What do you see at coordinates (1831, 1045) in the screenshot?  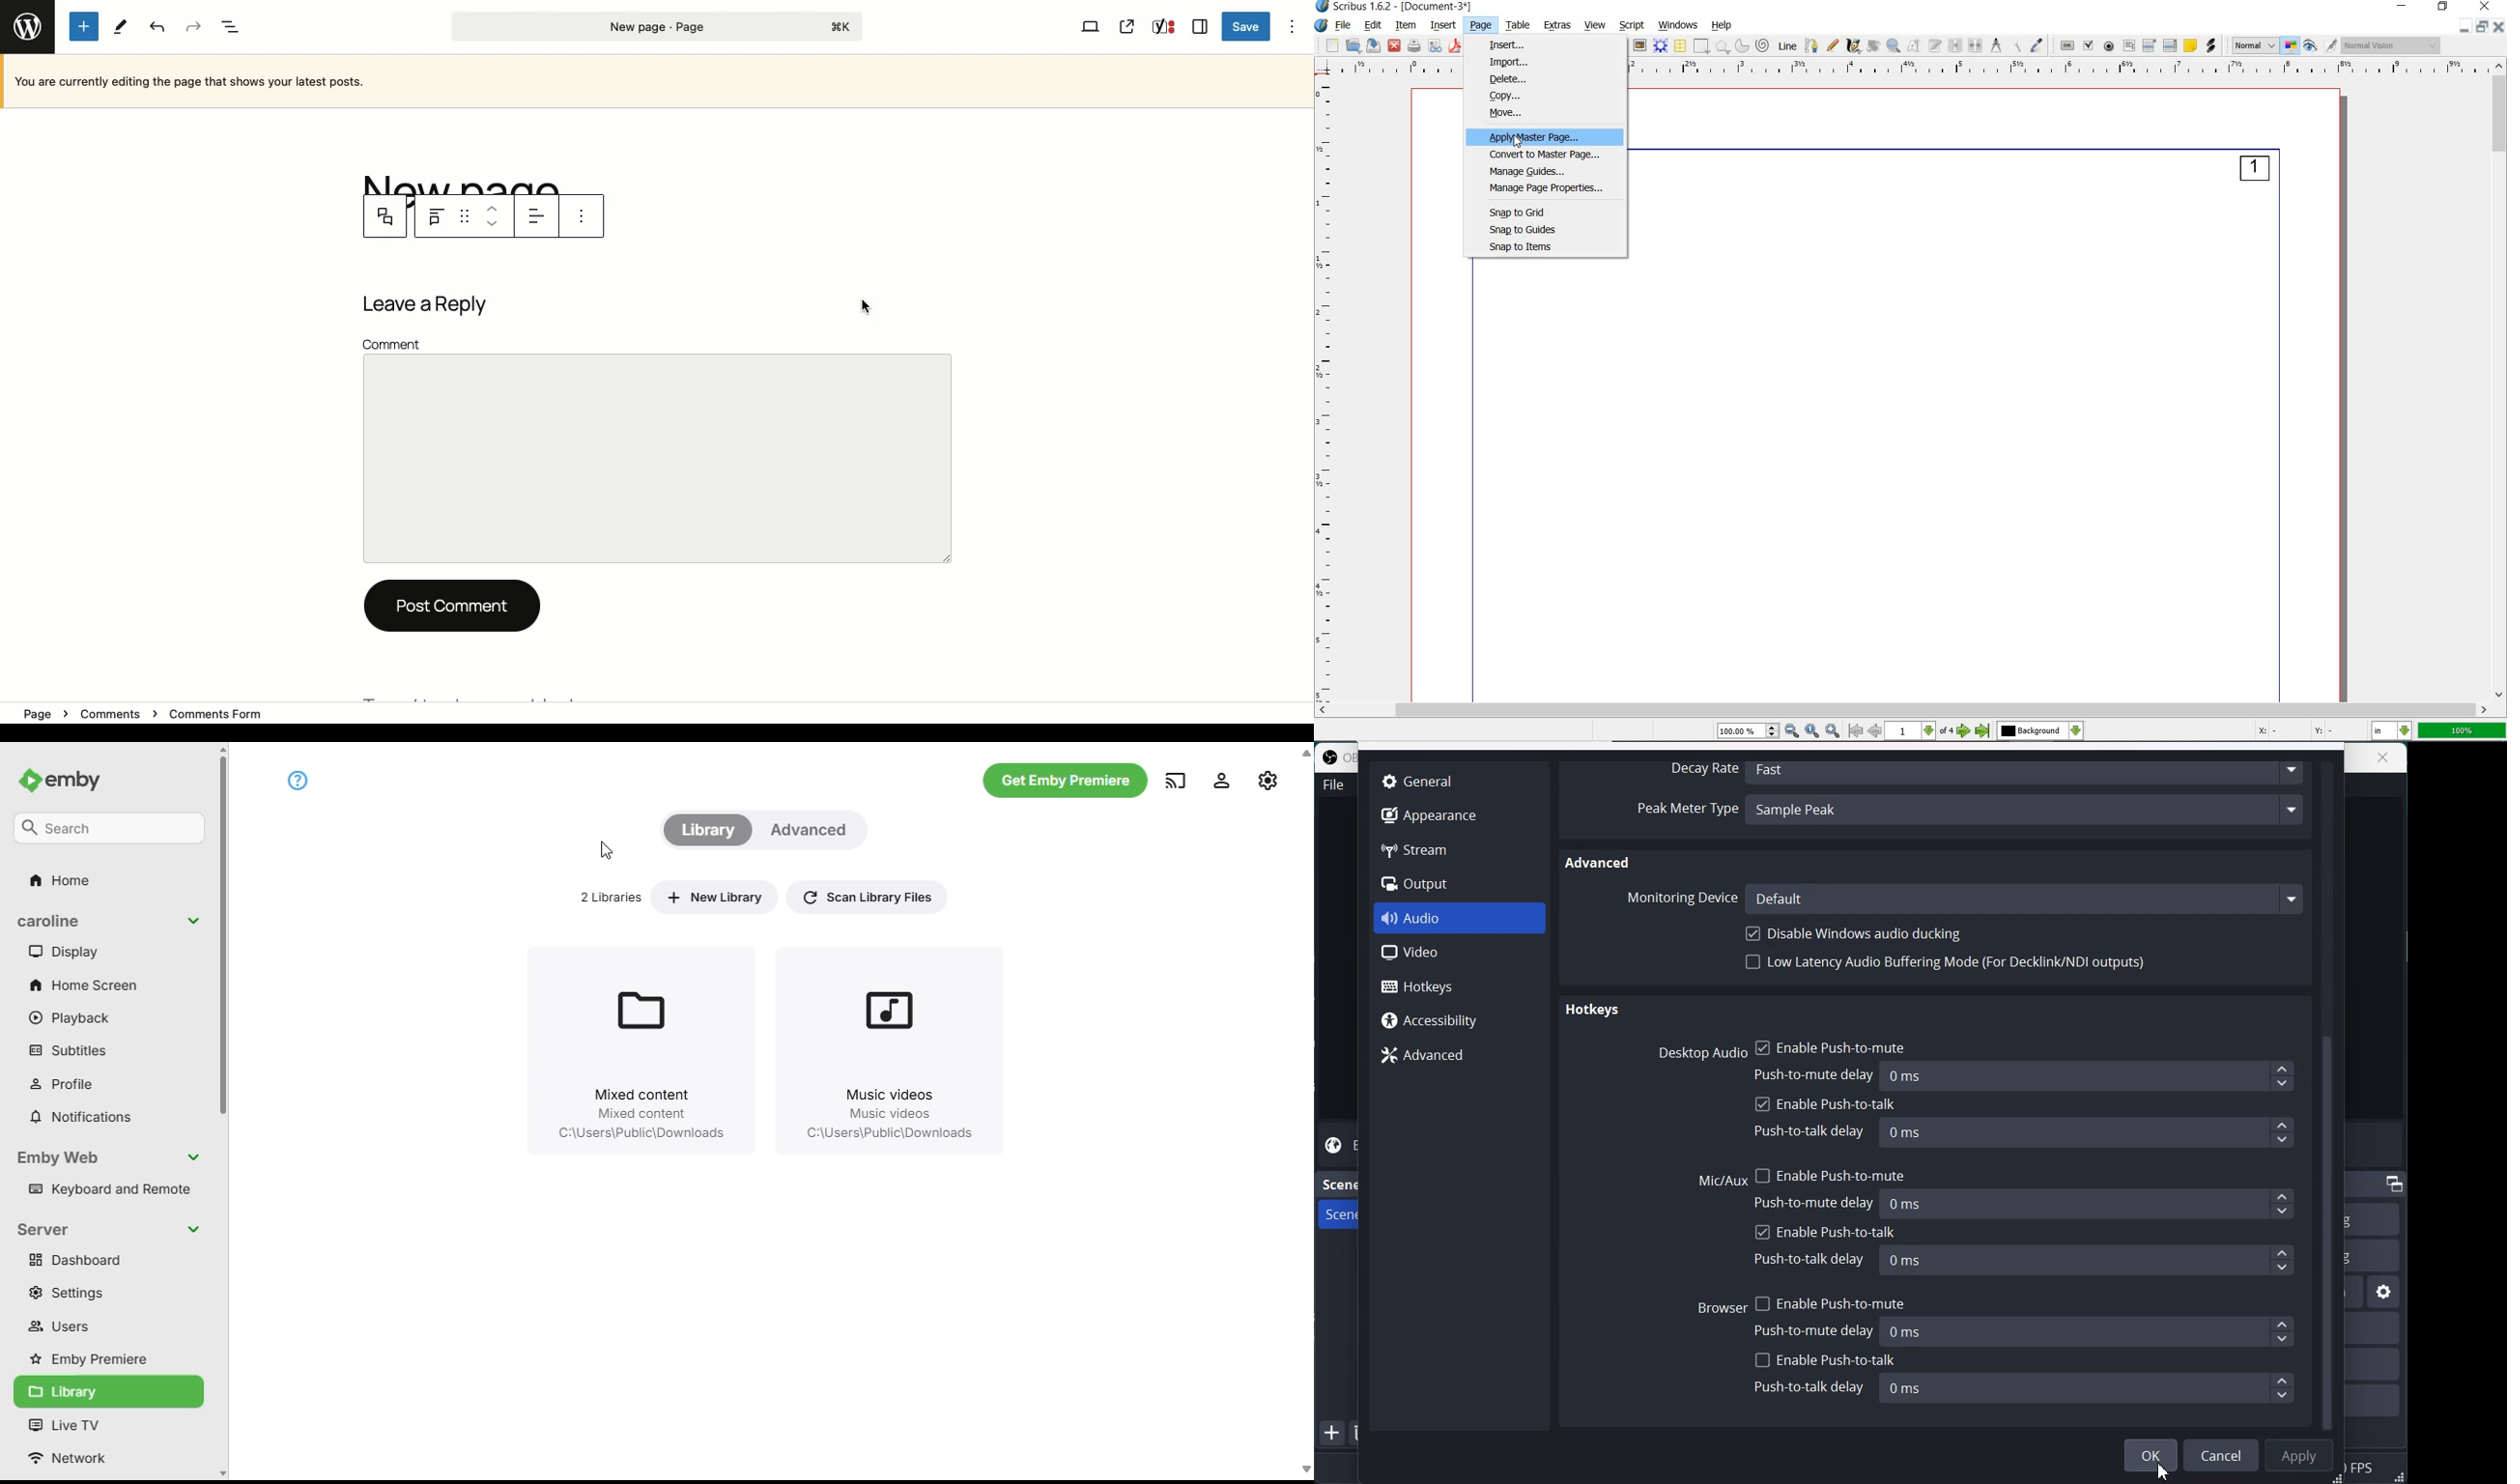 I see `Enable Push-to-mute` at bounding box center [1831, 1045].